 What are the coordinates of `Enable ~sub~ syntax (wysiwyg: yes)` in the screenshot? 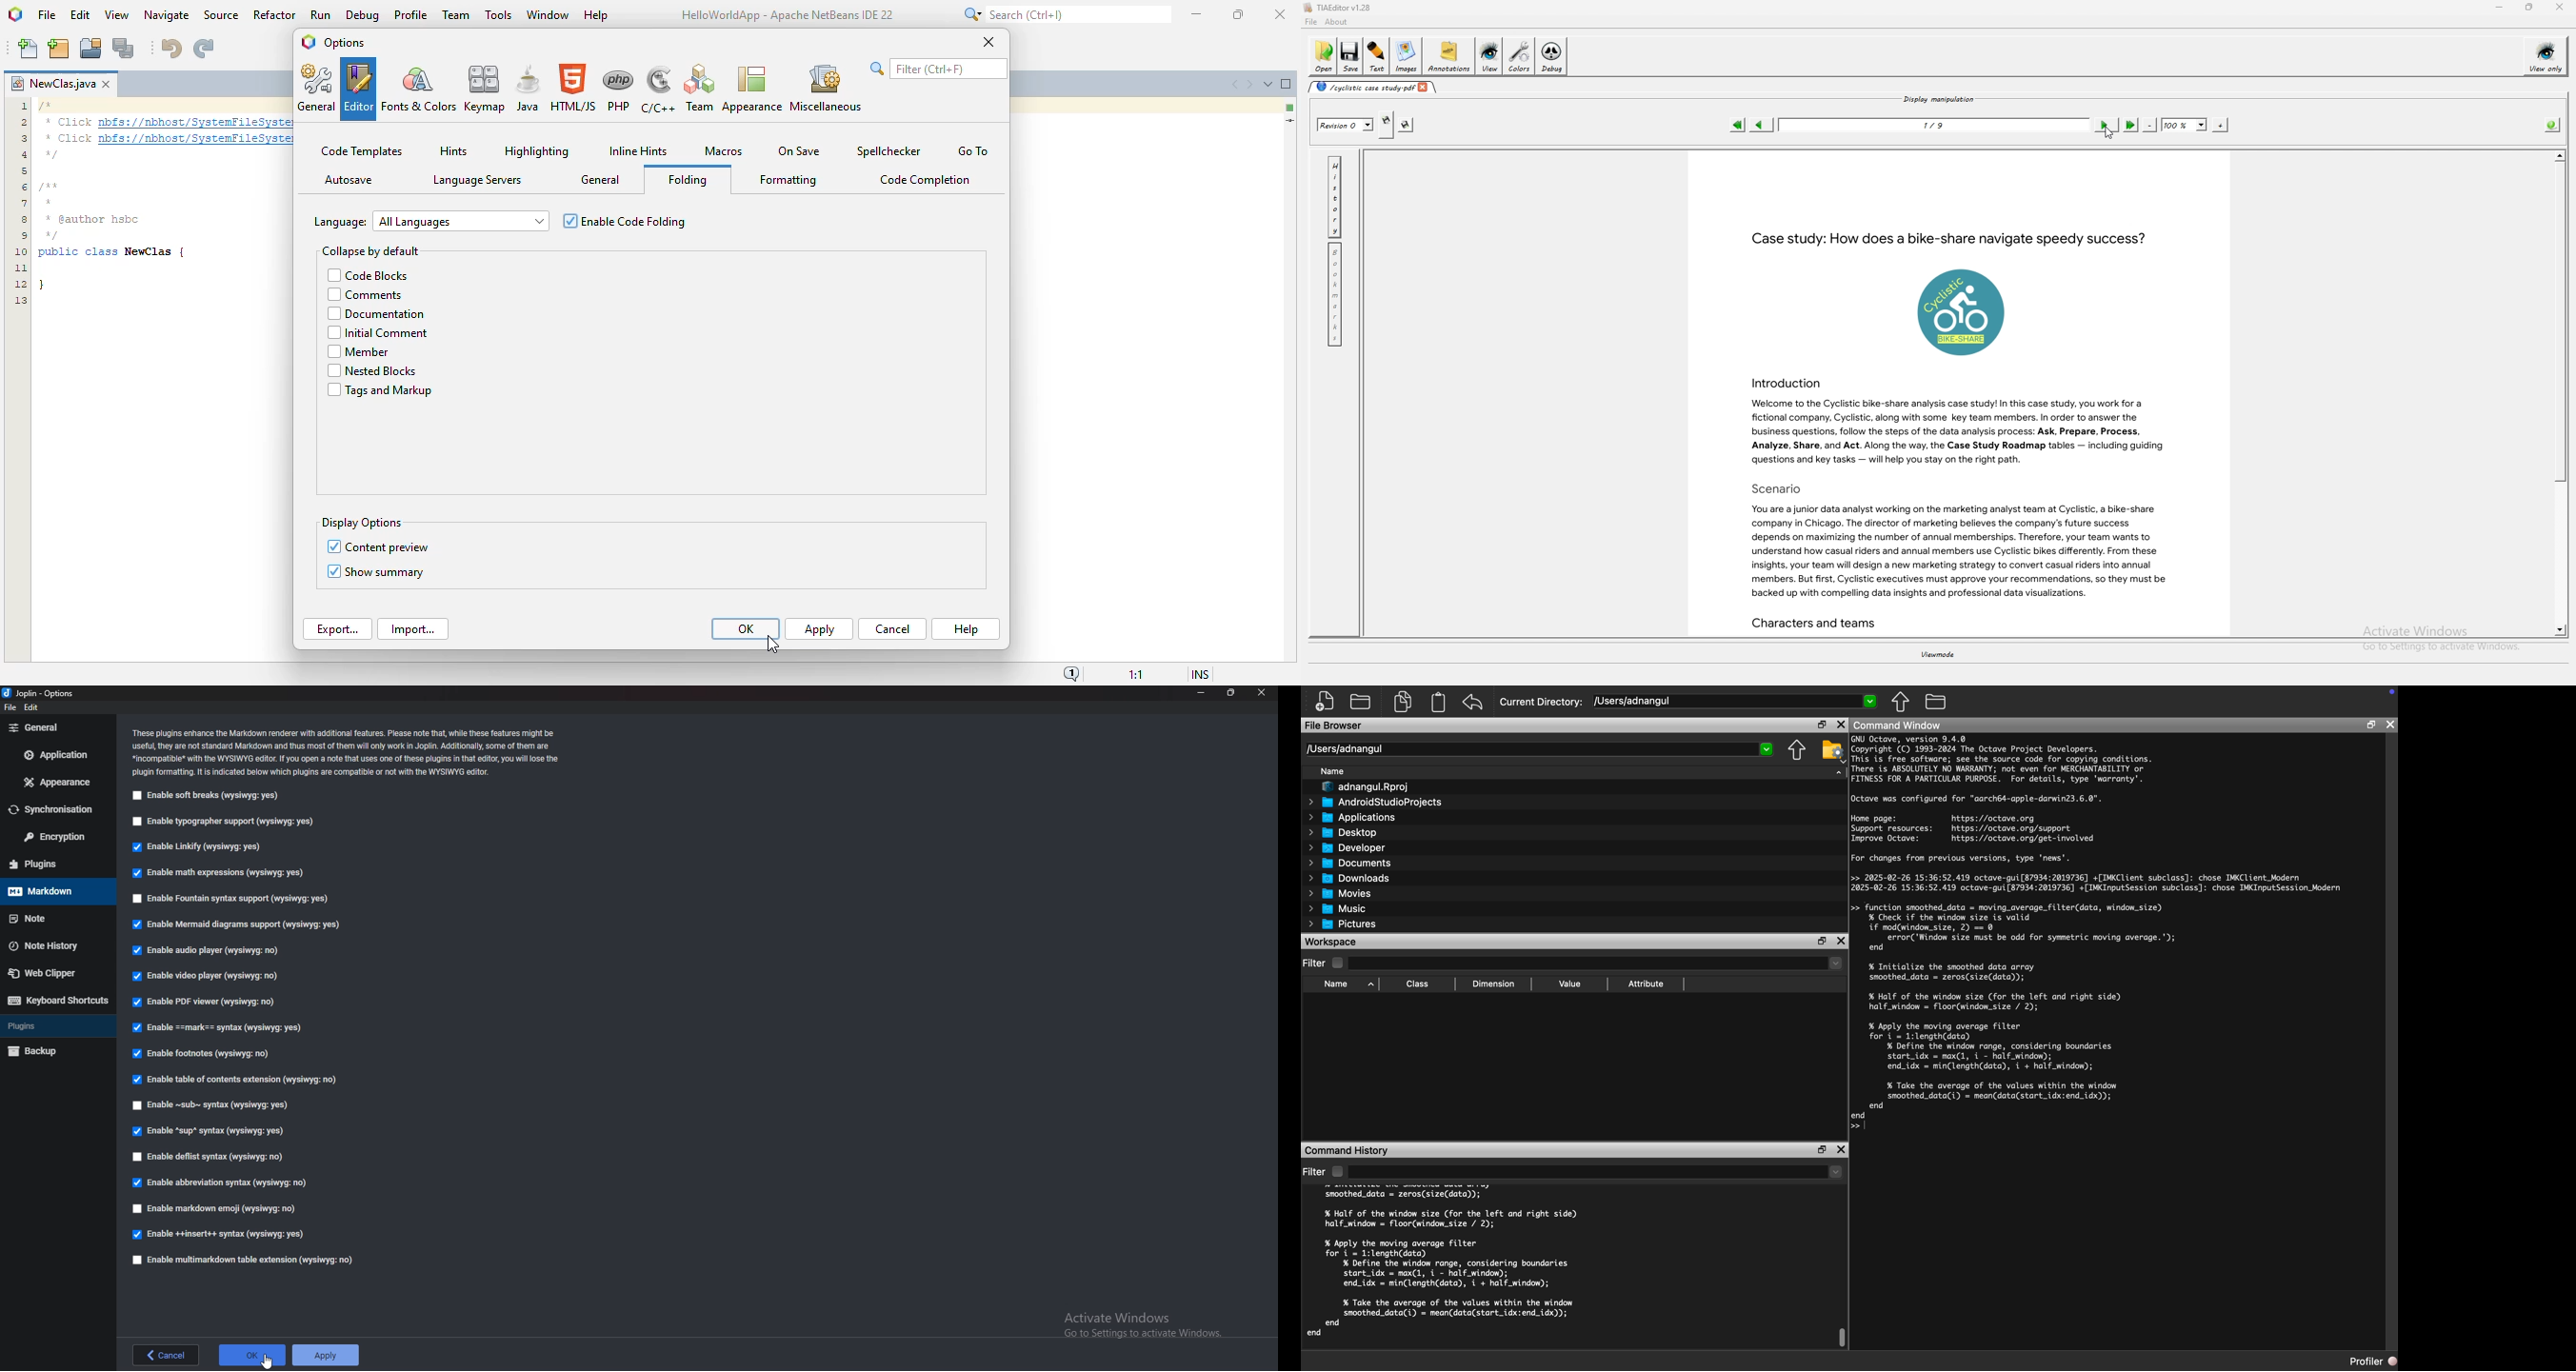 It's located at (215, 1104).